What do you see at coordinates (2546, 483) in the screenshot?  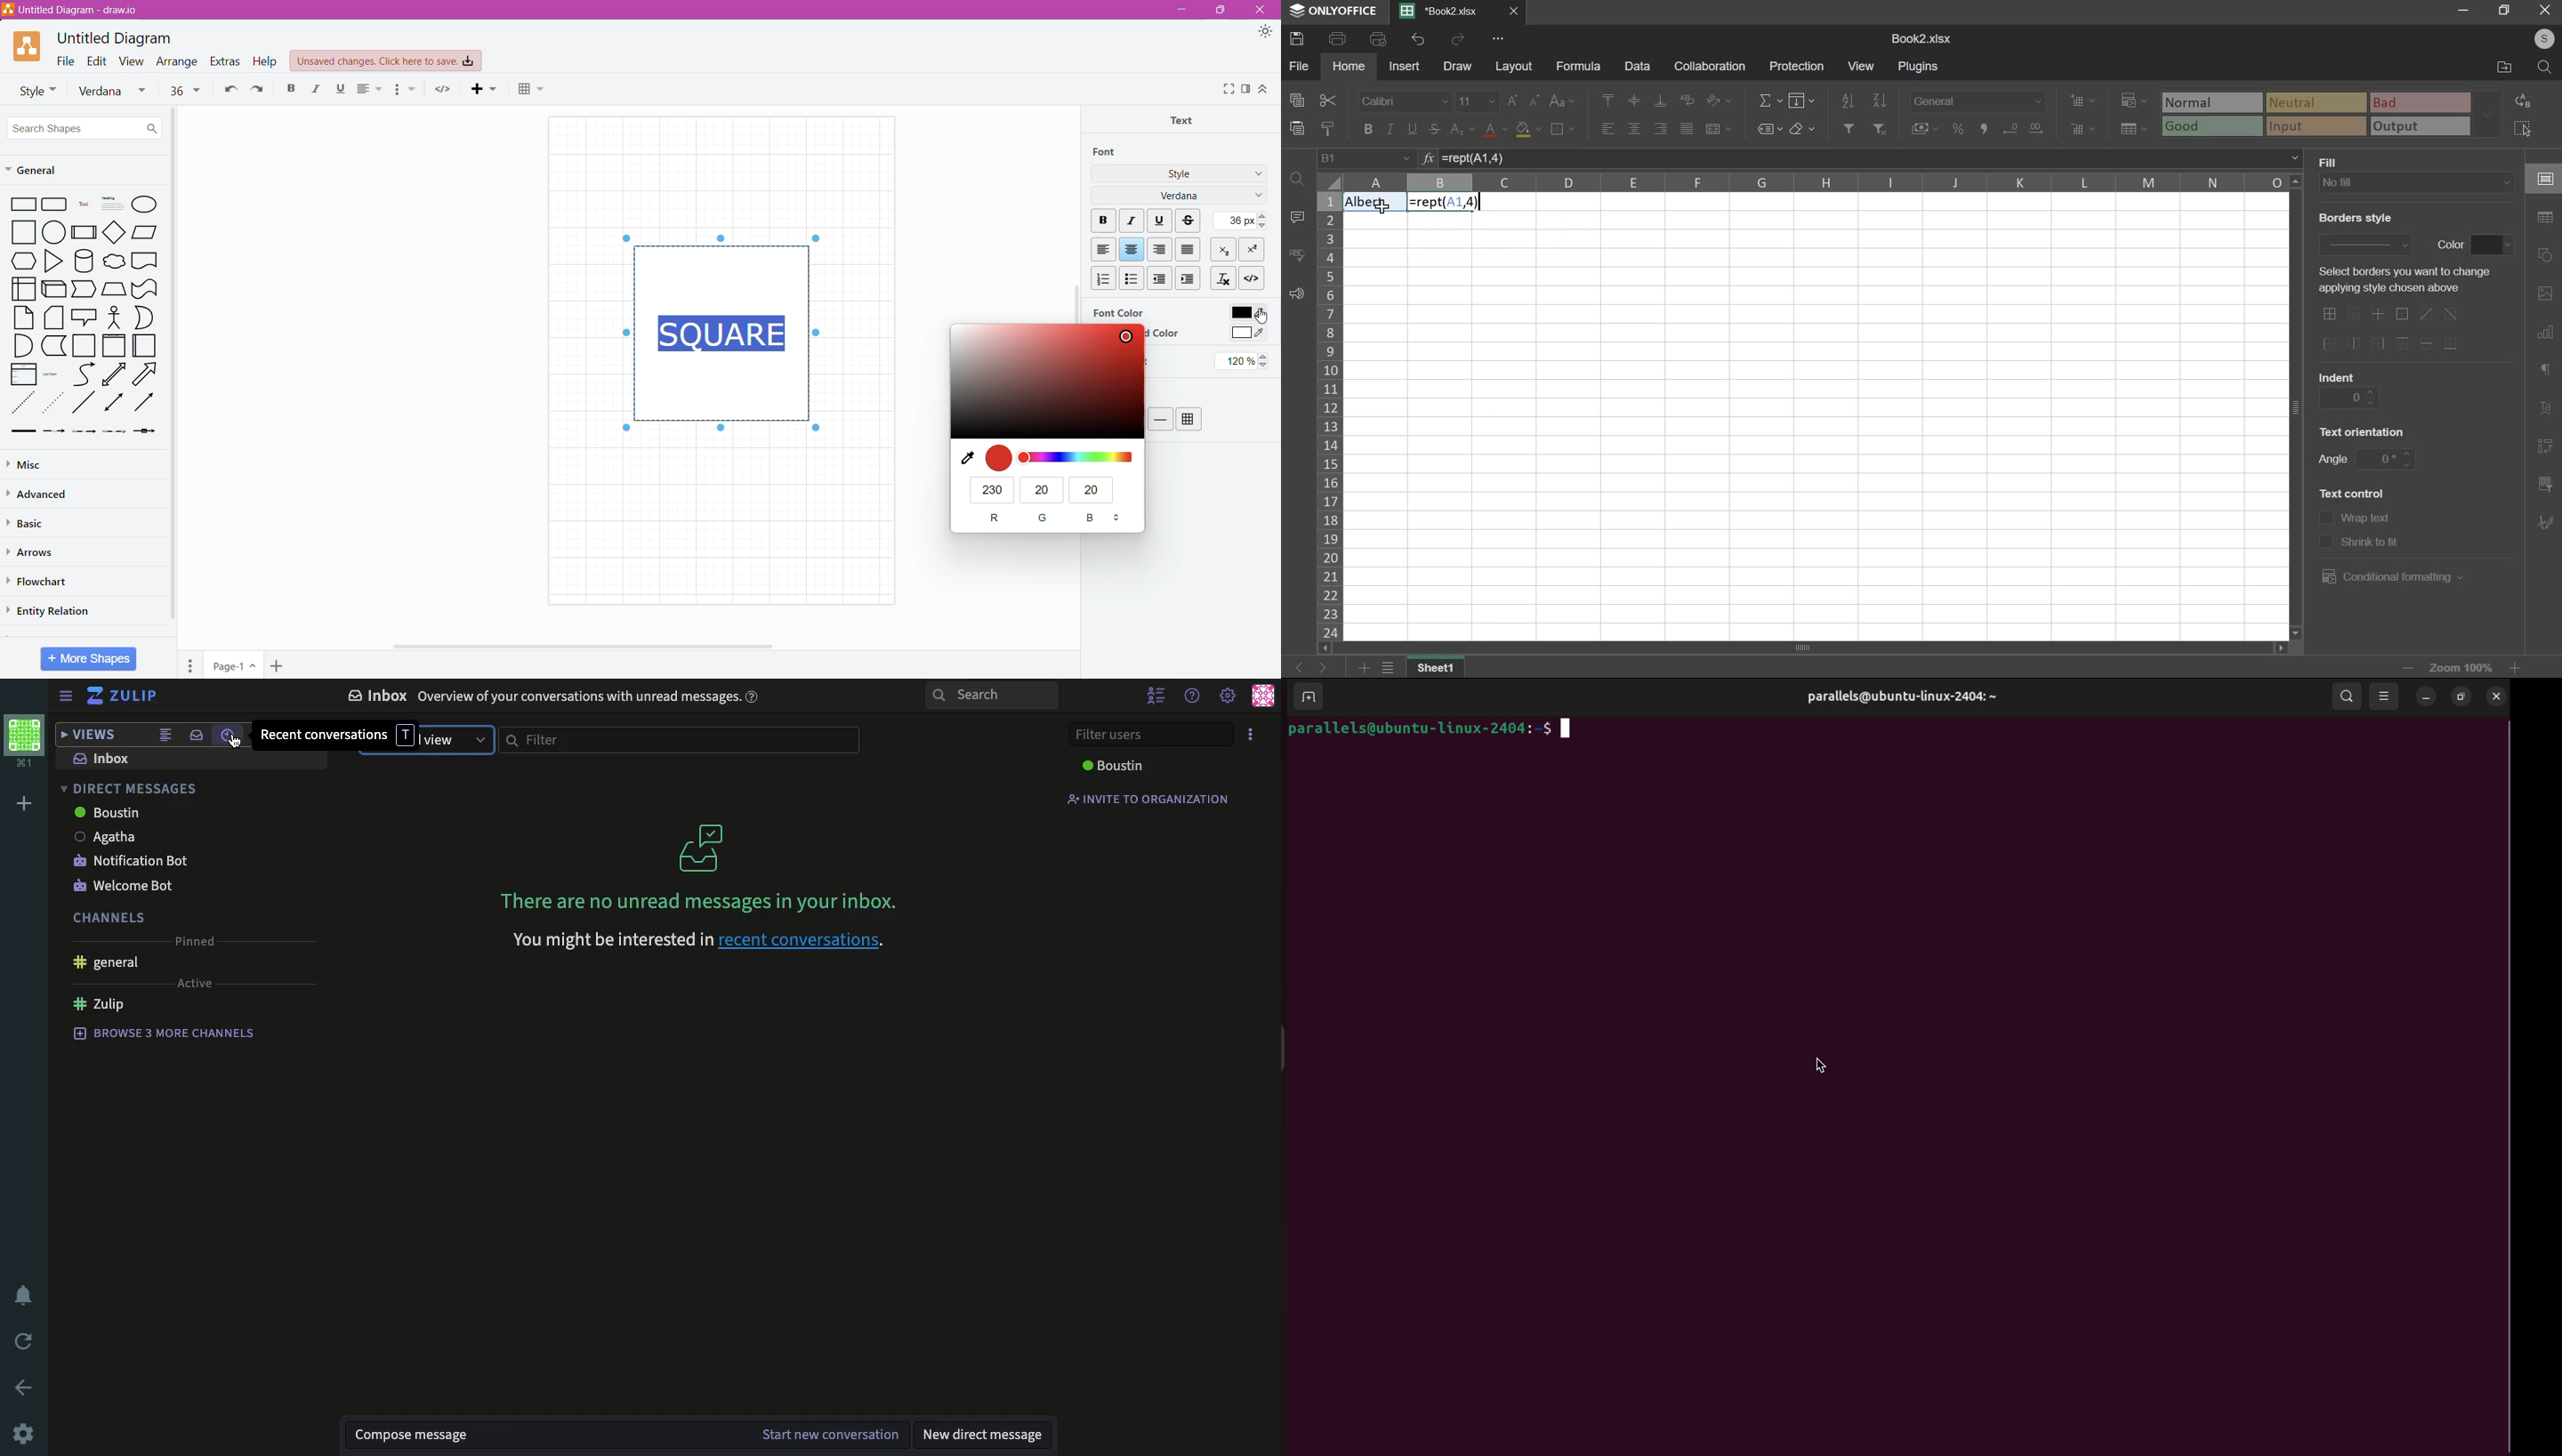 I see `slicer settings` at bounding box center [2546, 483].